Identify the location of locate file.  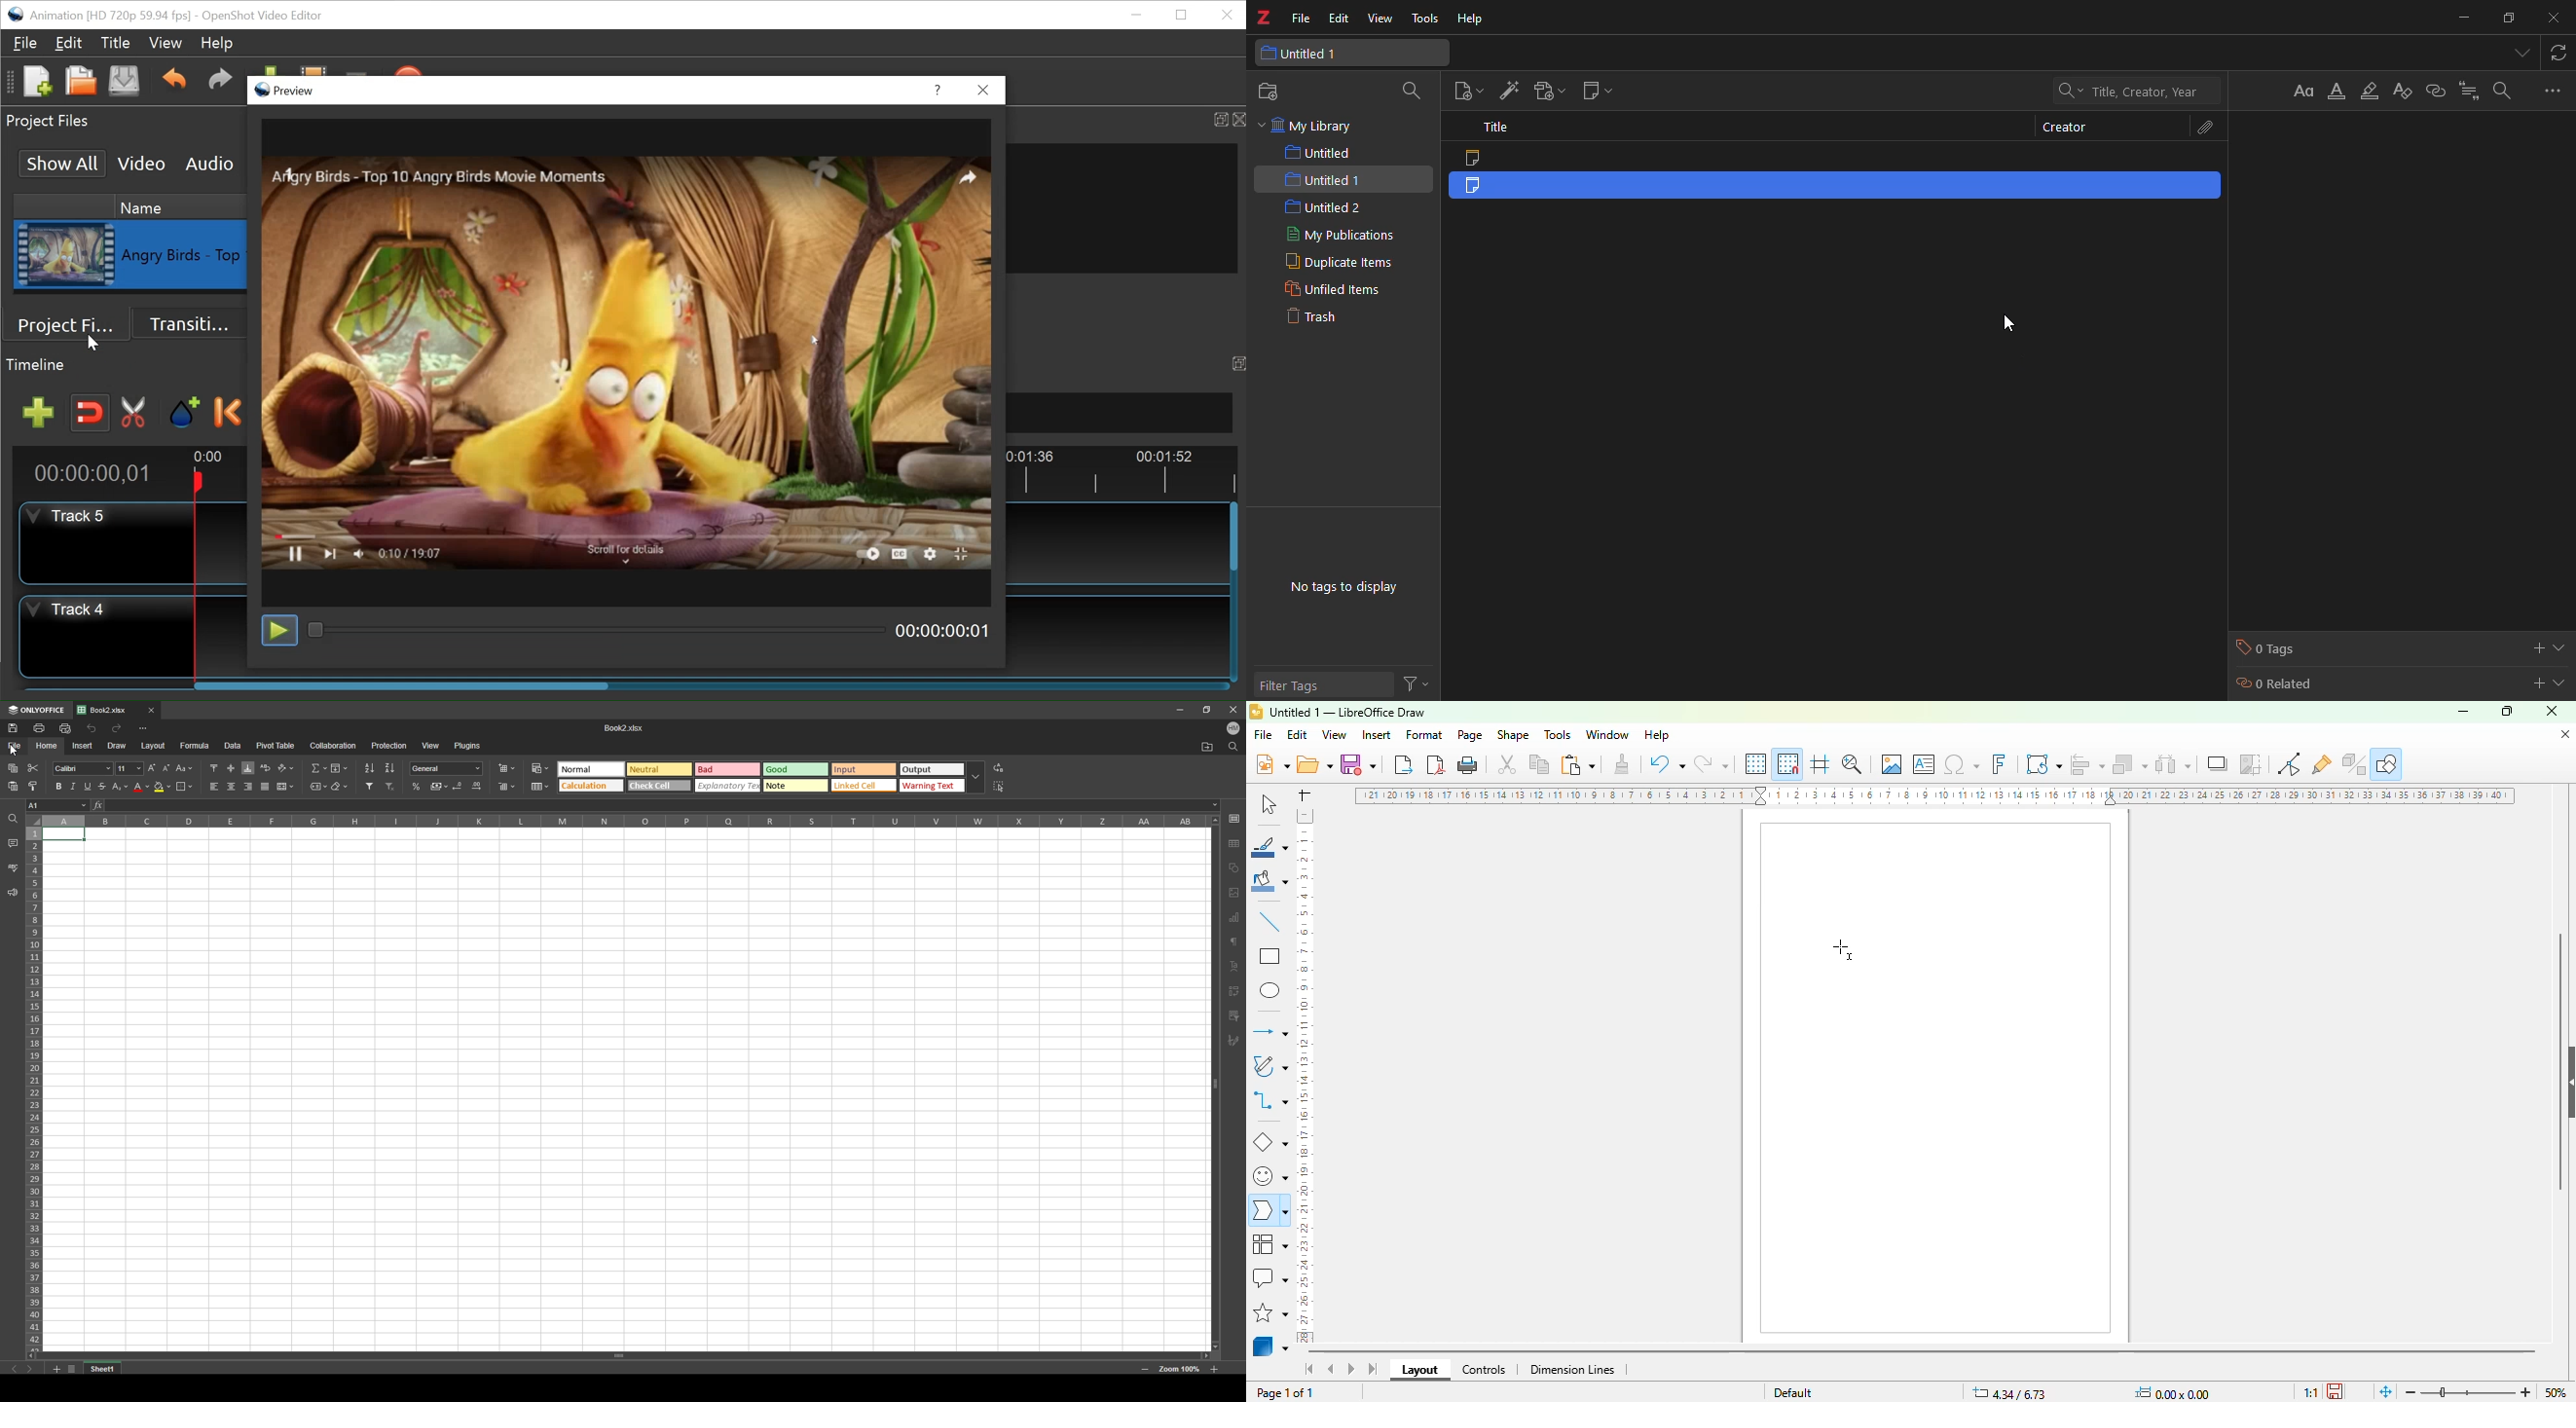
(1208, 746).